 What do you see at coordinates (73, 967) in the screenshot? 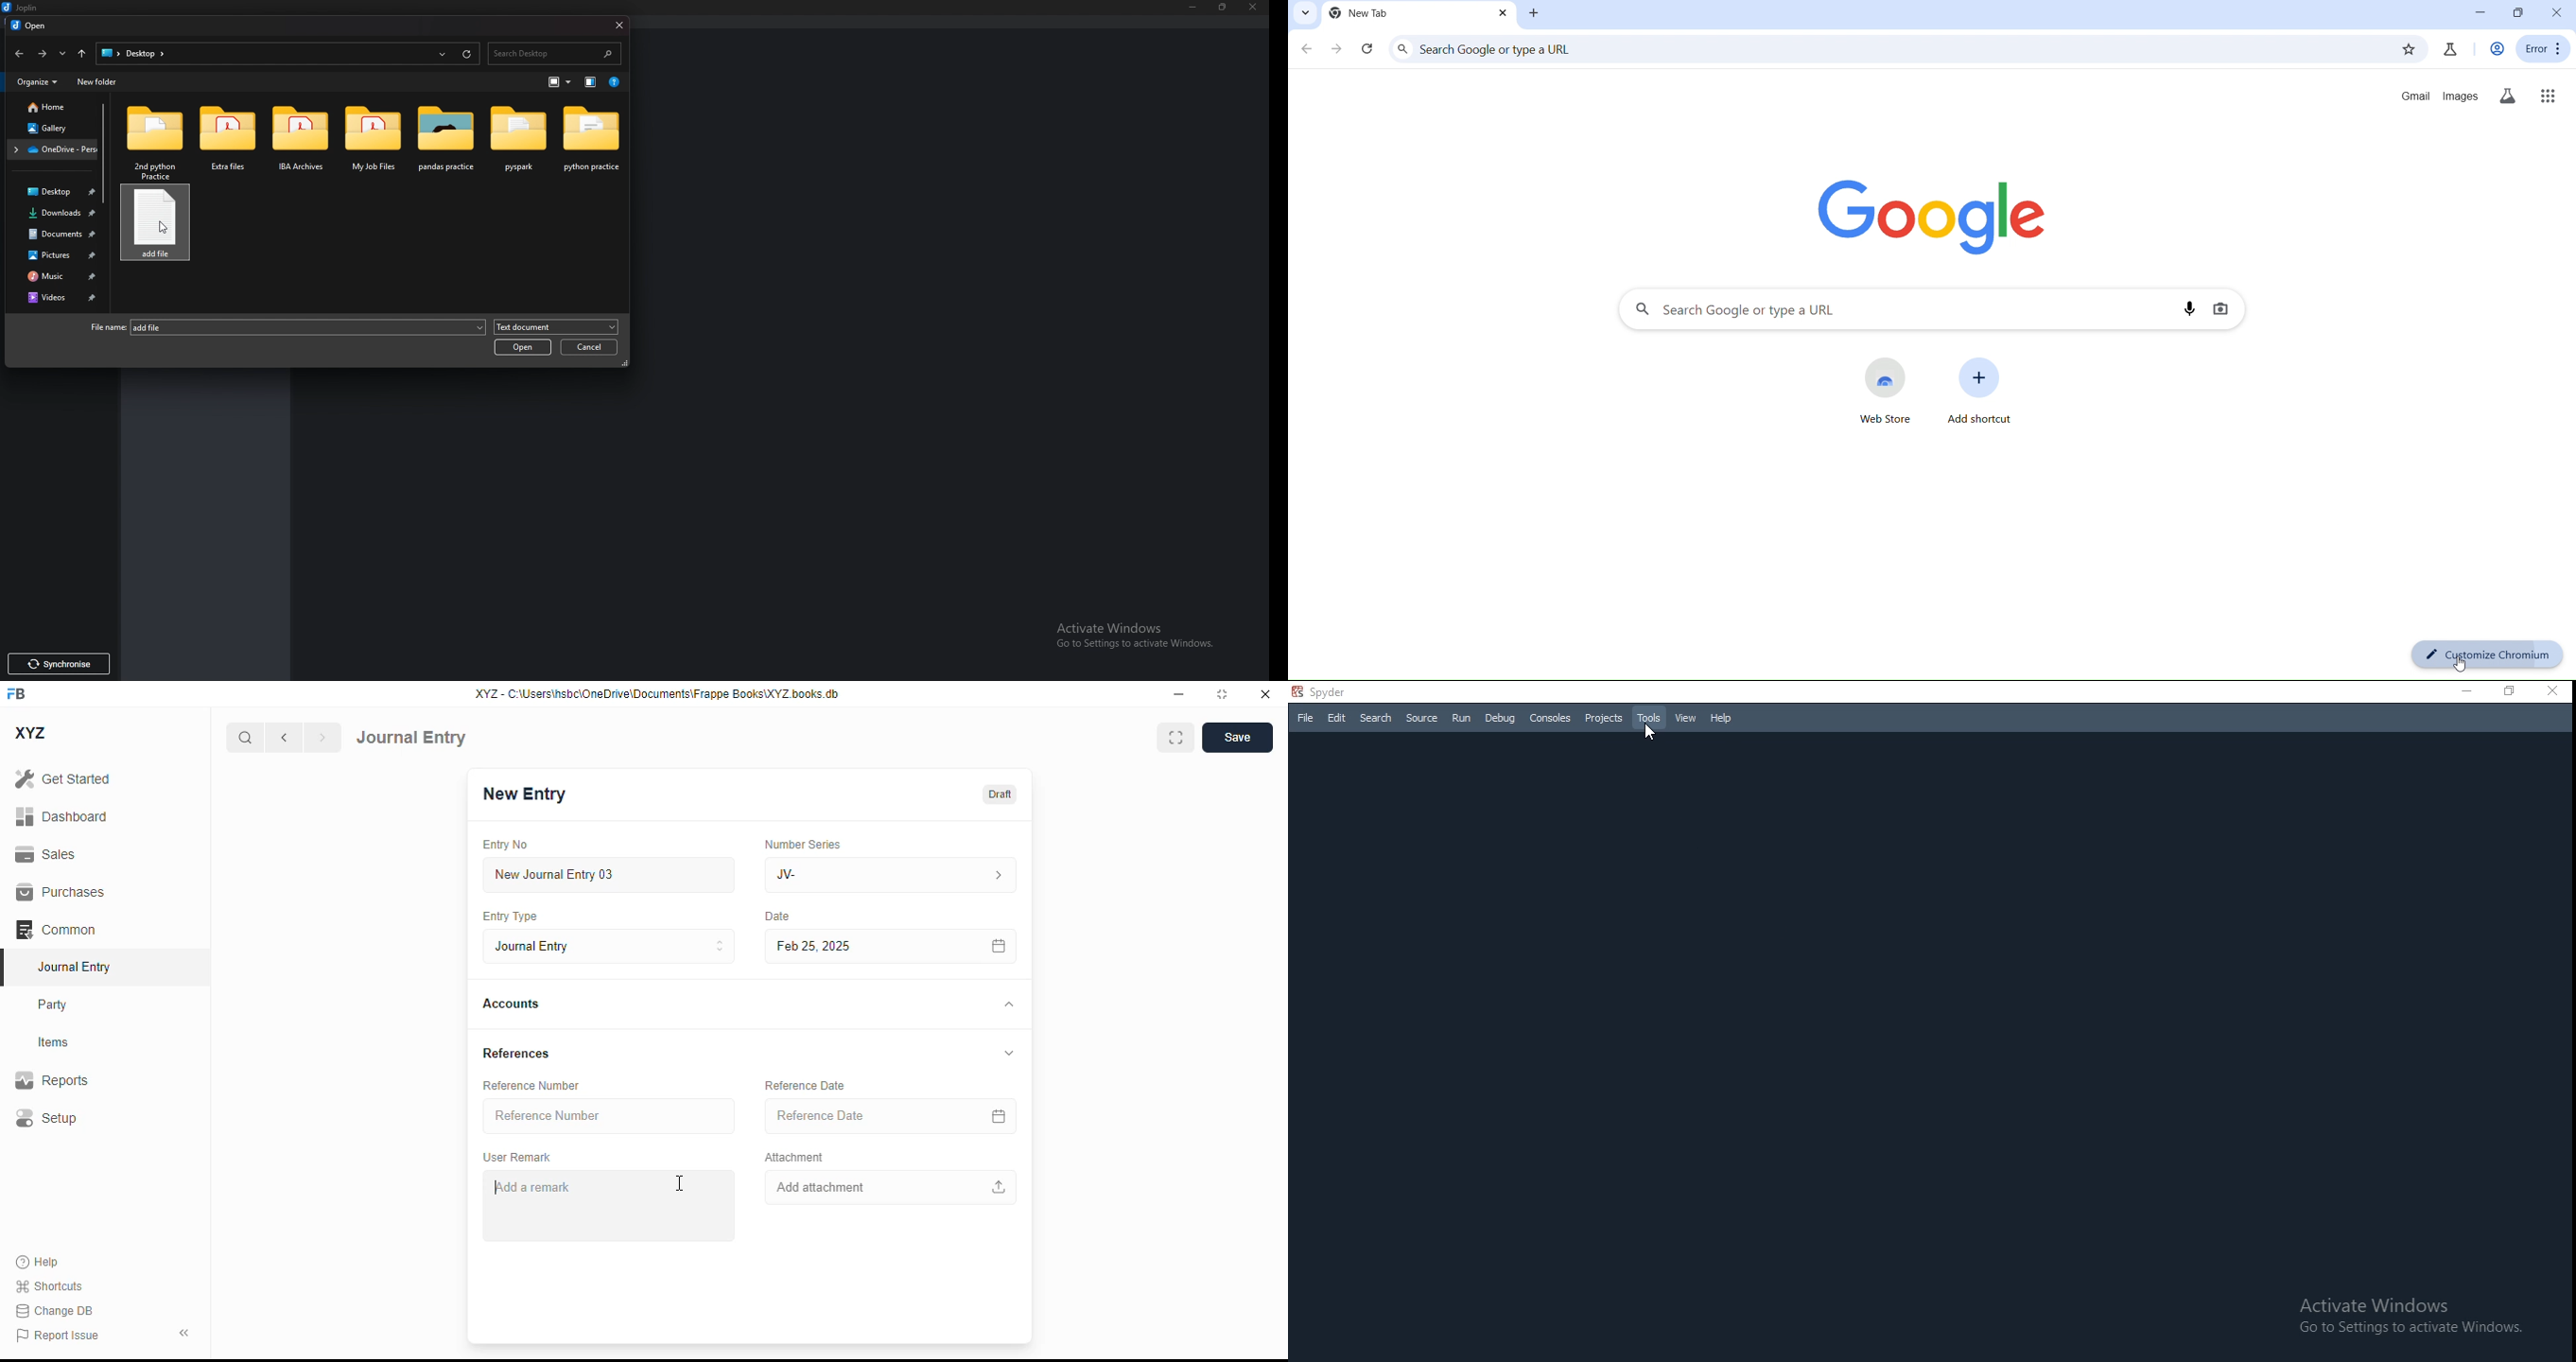
I see `journal entry` at bounding box center [73, 967].